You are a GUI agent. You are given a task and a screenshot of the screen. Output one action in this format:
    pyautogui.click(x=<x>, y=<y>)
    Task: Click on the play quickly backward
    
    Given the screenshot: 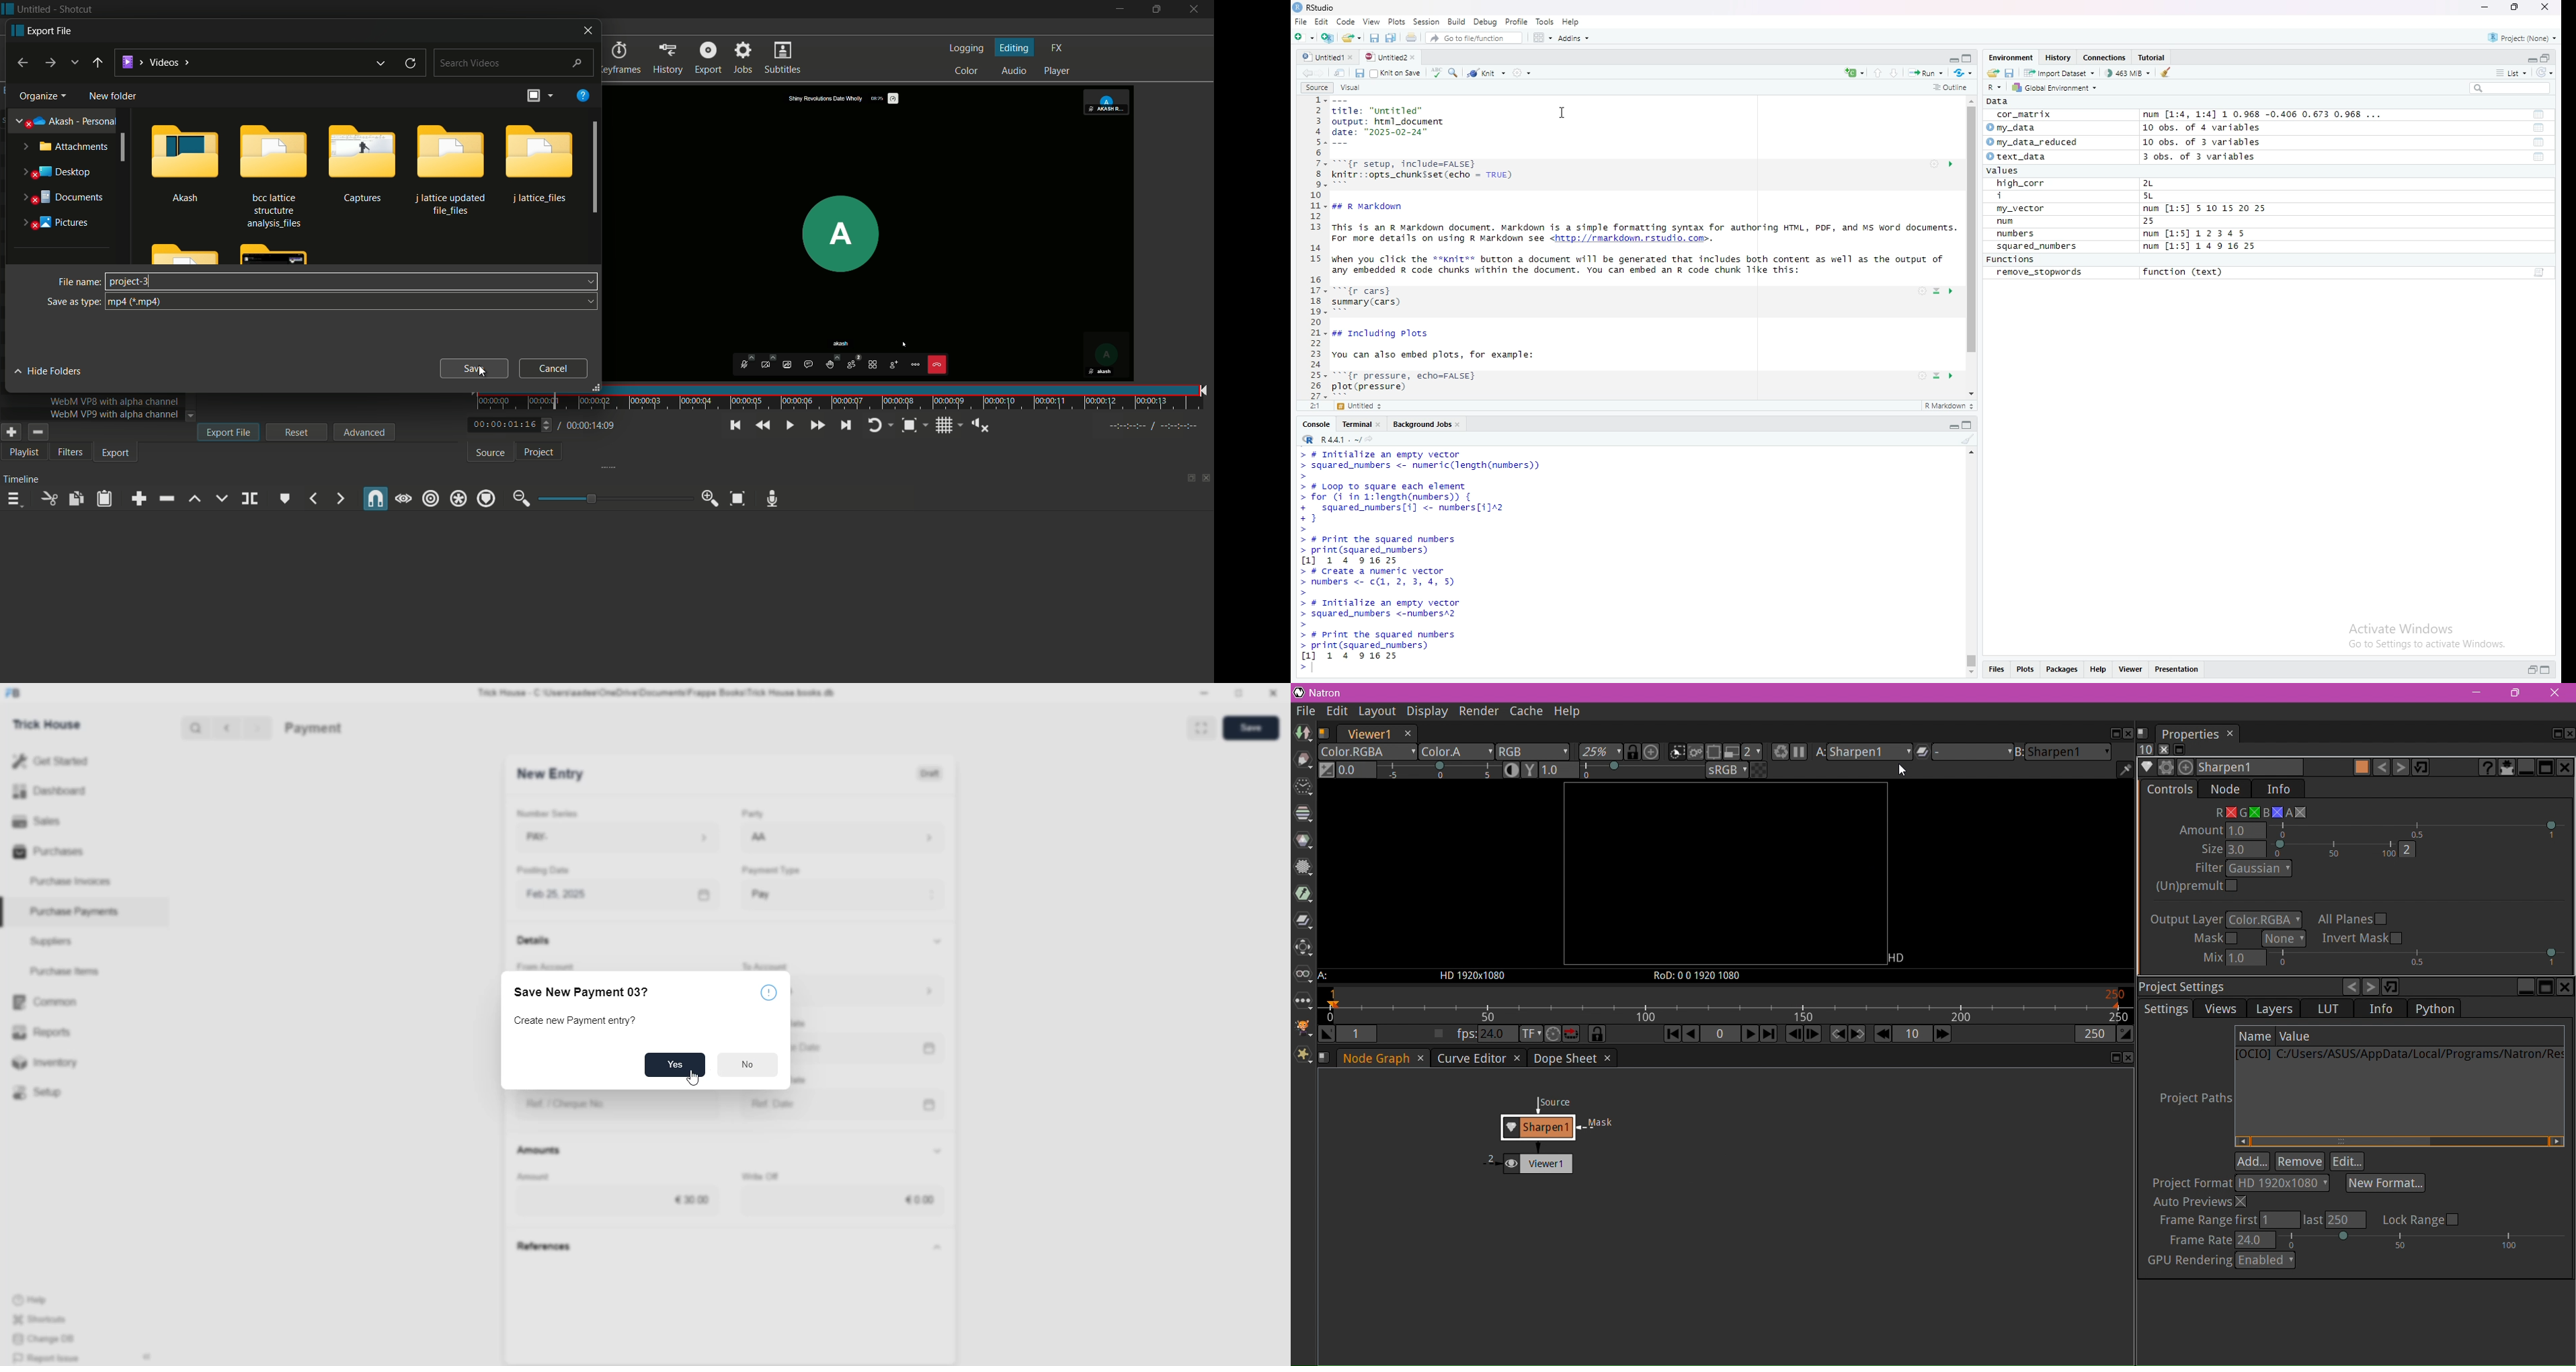 What is the action you would take?
    pyautogui.click(x=761, y=426)
    